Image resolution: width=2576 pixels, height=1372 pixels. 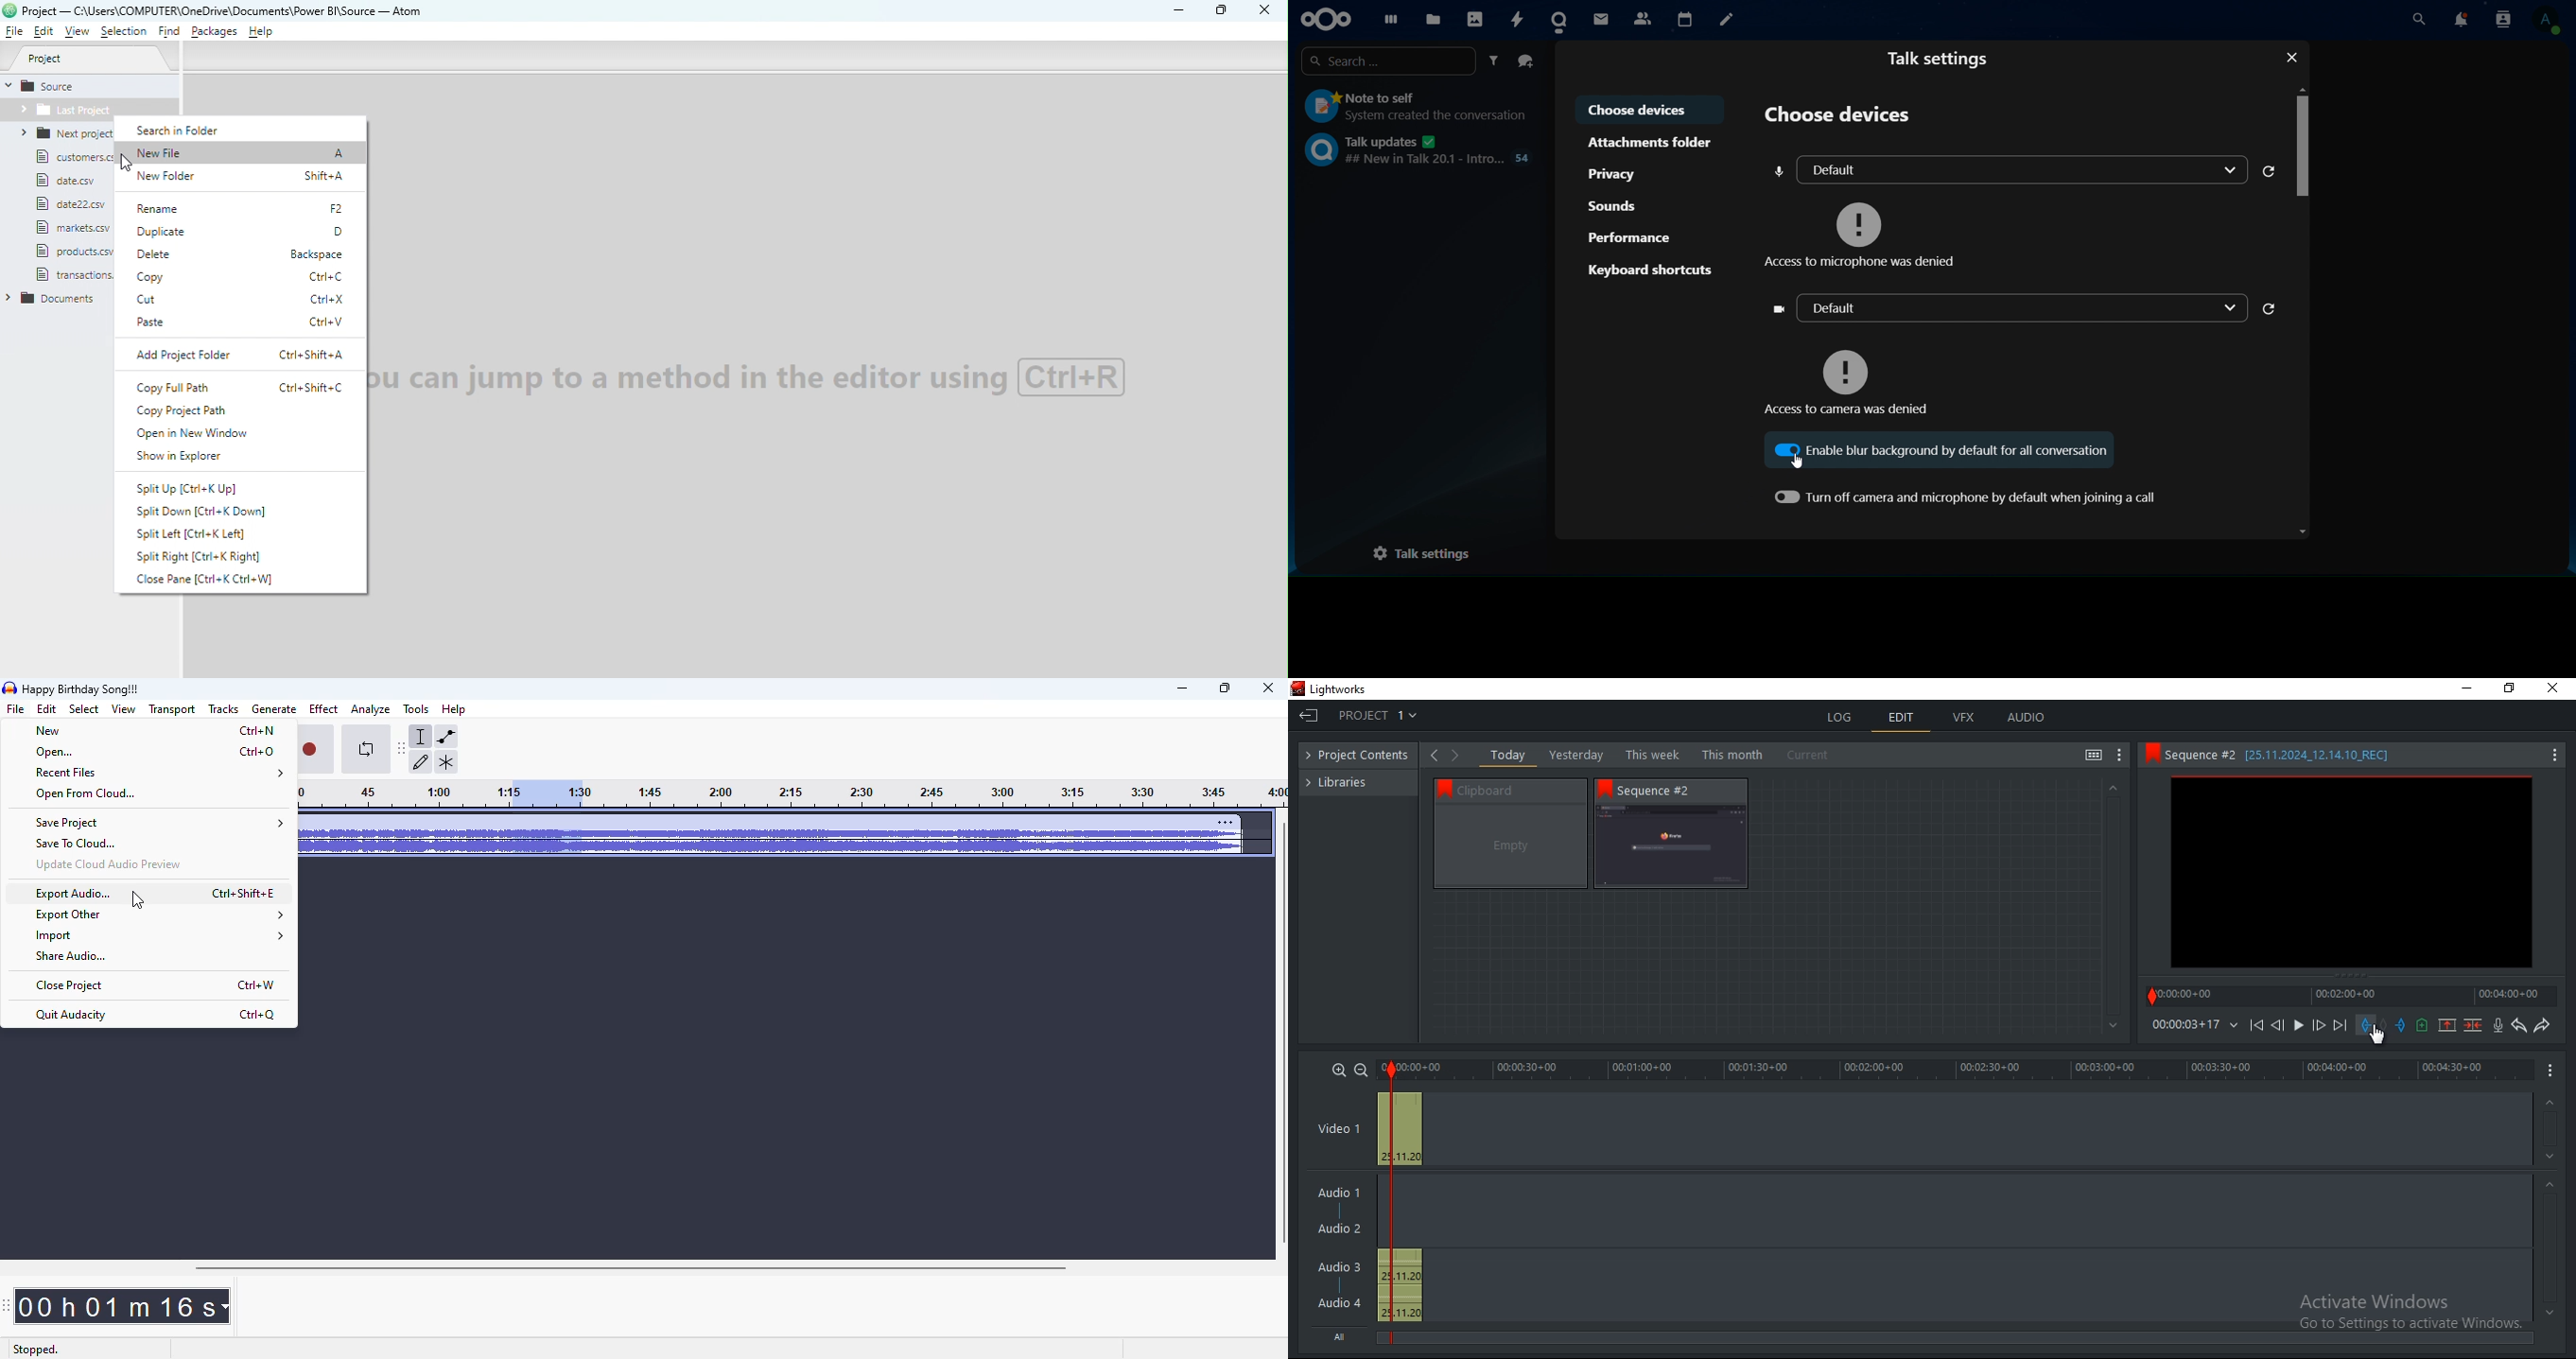 What do you see at coordinates (425, 764) in the screenshot?
I see `draw tool` at bounding box center [425, 764].